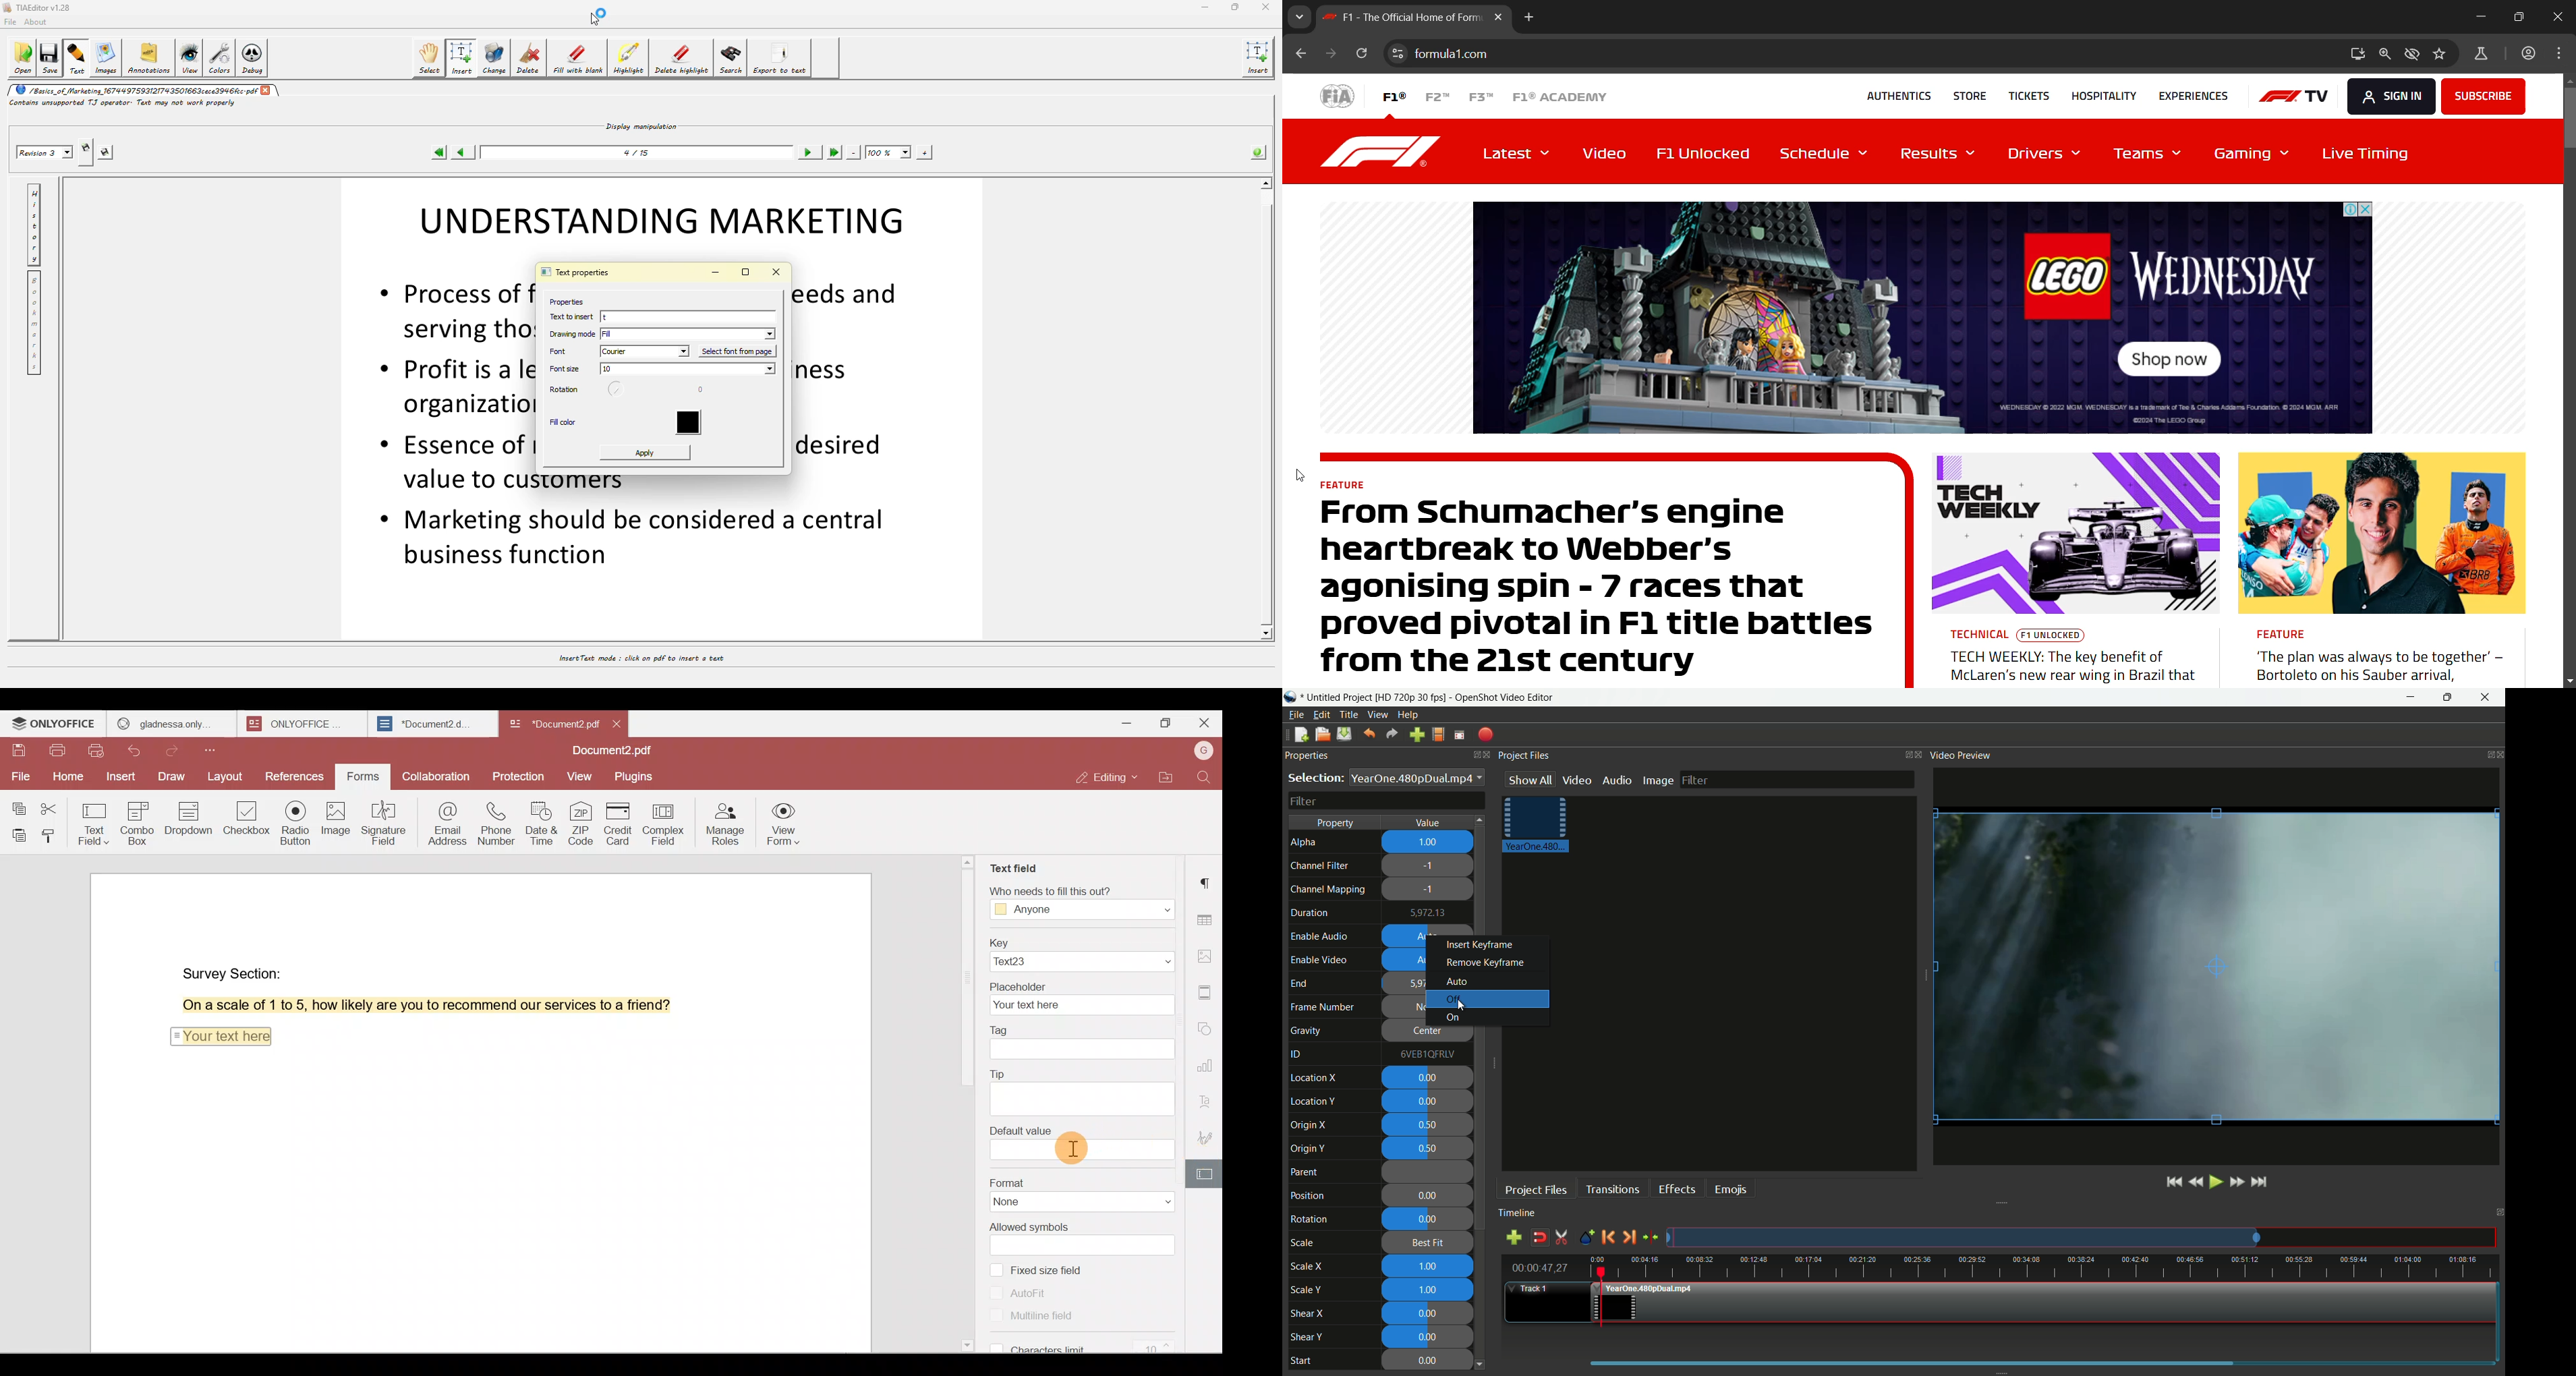 This screenshot has width=2576, height=1400. I want to click on location y, so click(1313, 1101).